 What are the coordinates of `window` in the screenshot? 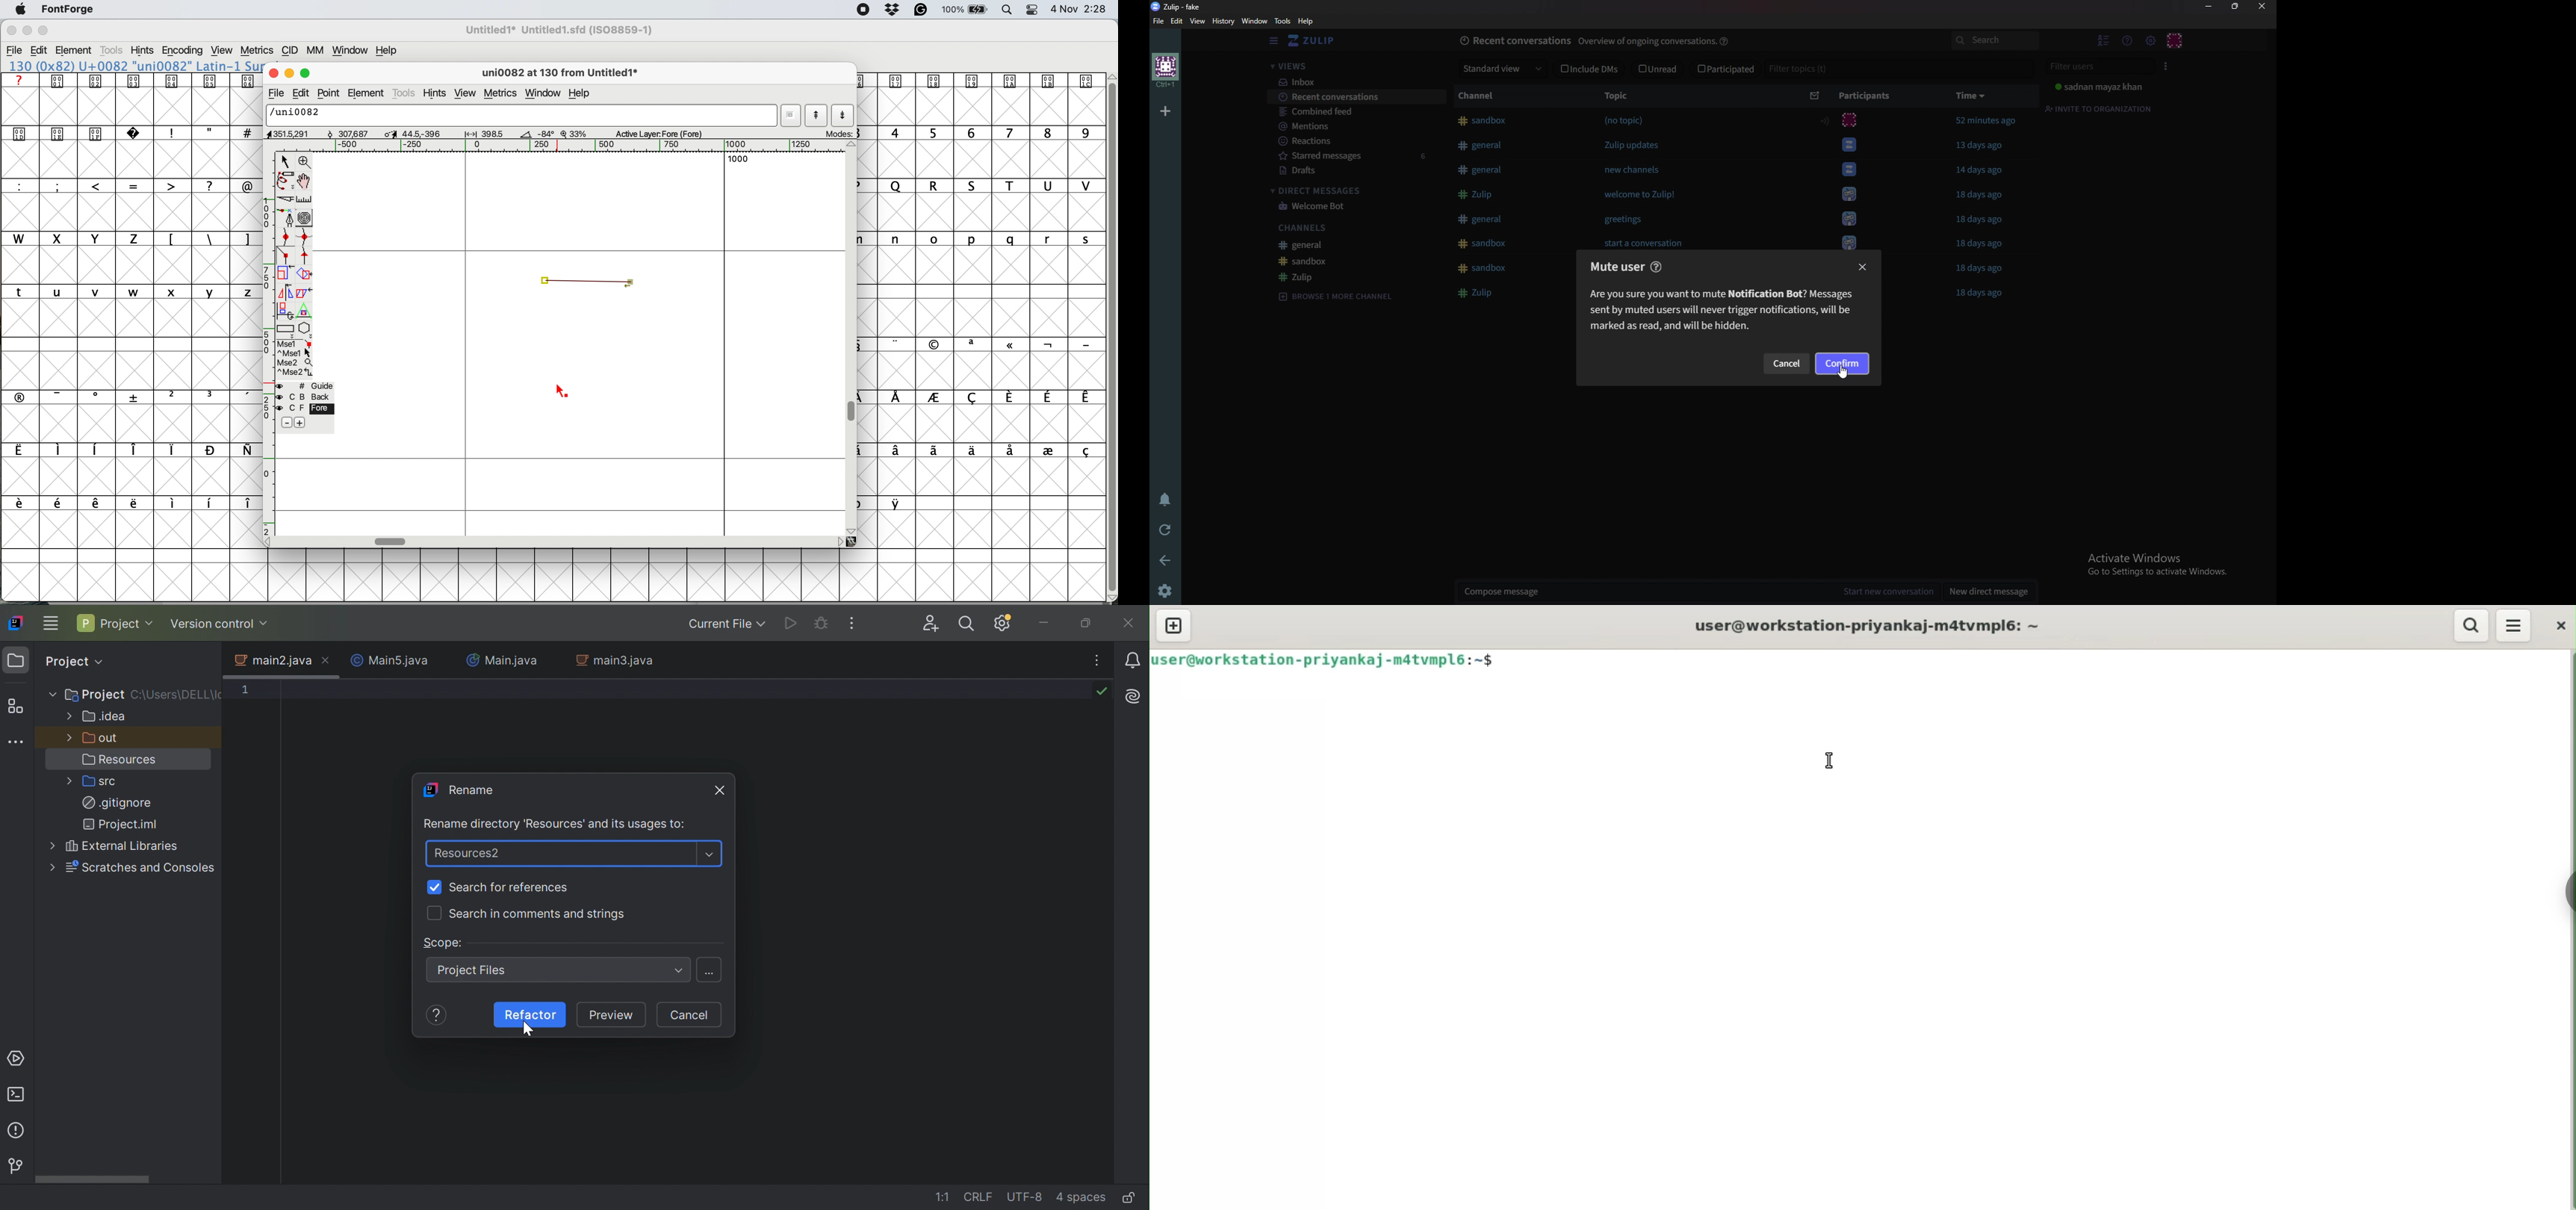 It's located at (351, 51).